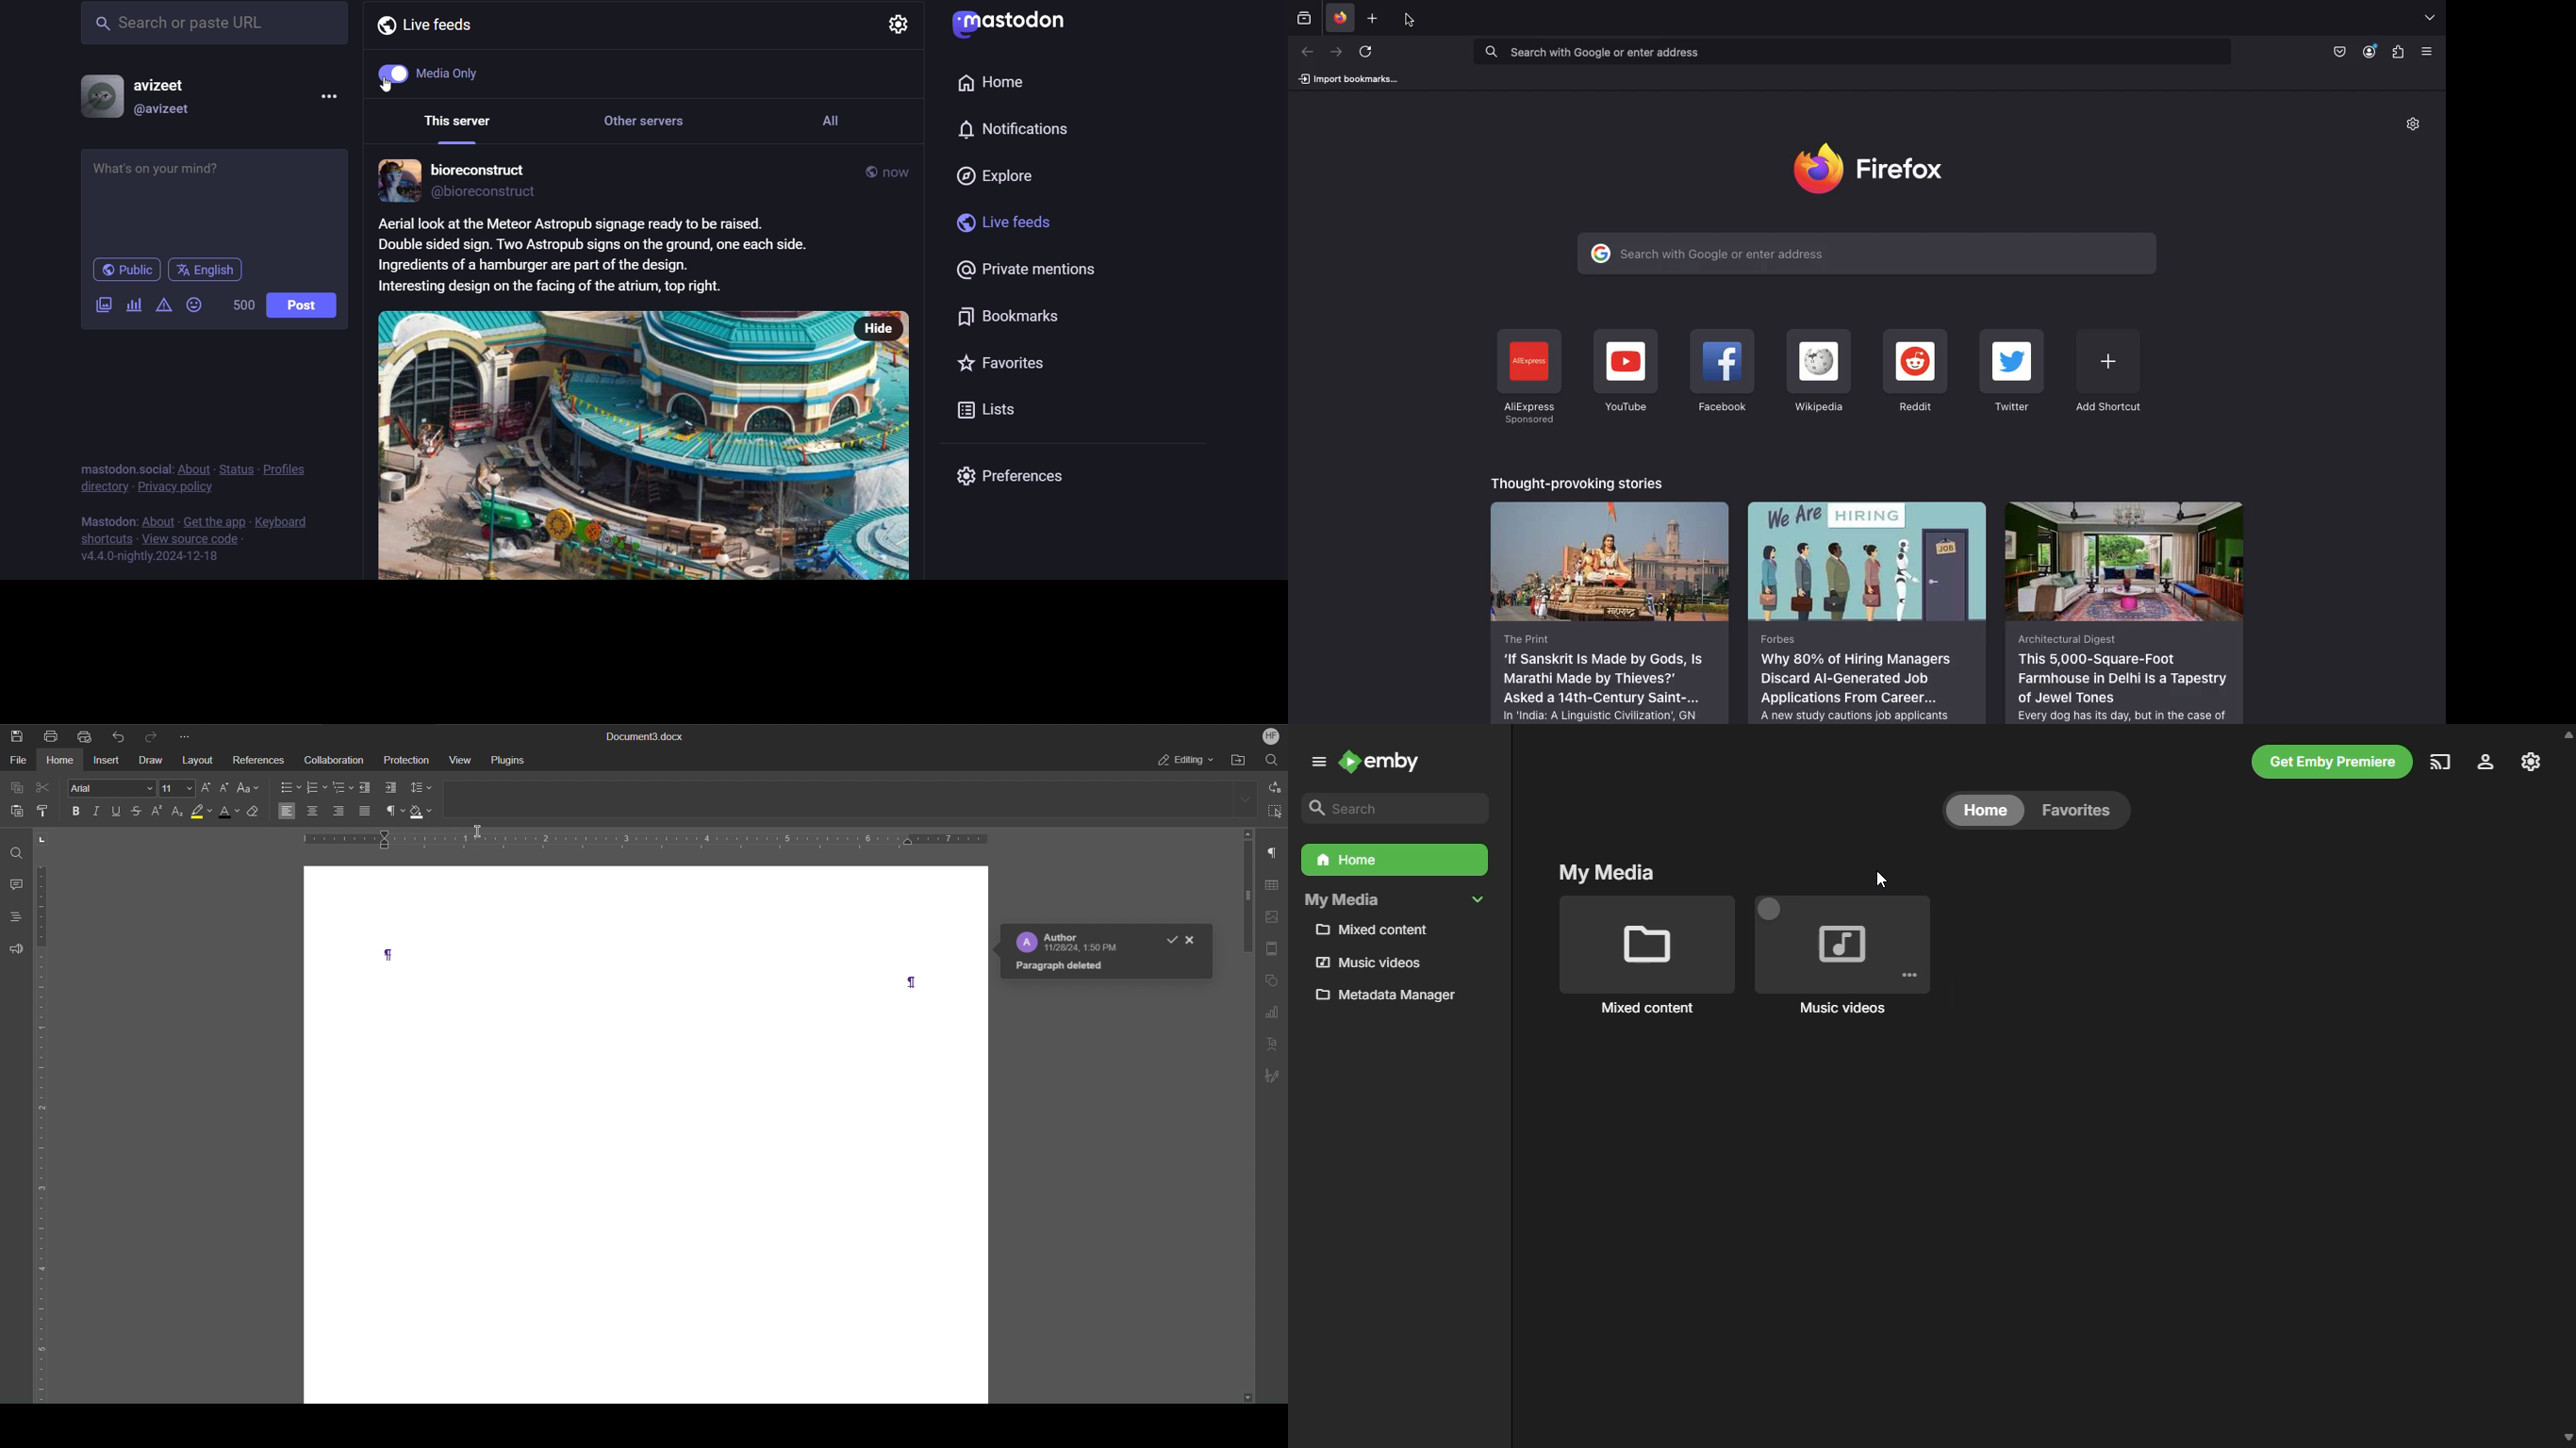 The width and height of the screenshot is (2576, 1456). I want to click on arial, so click(113, 788).